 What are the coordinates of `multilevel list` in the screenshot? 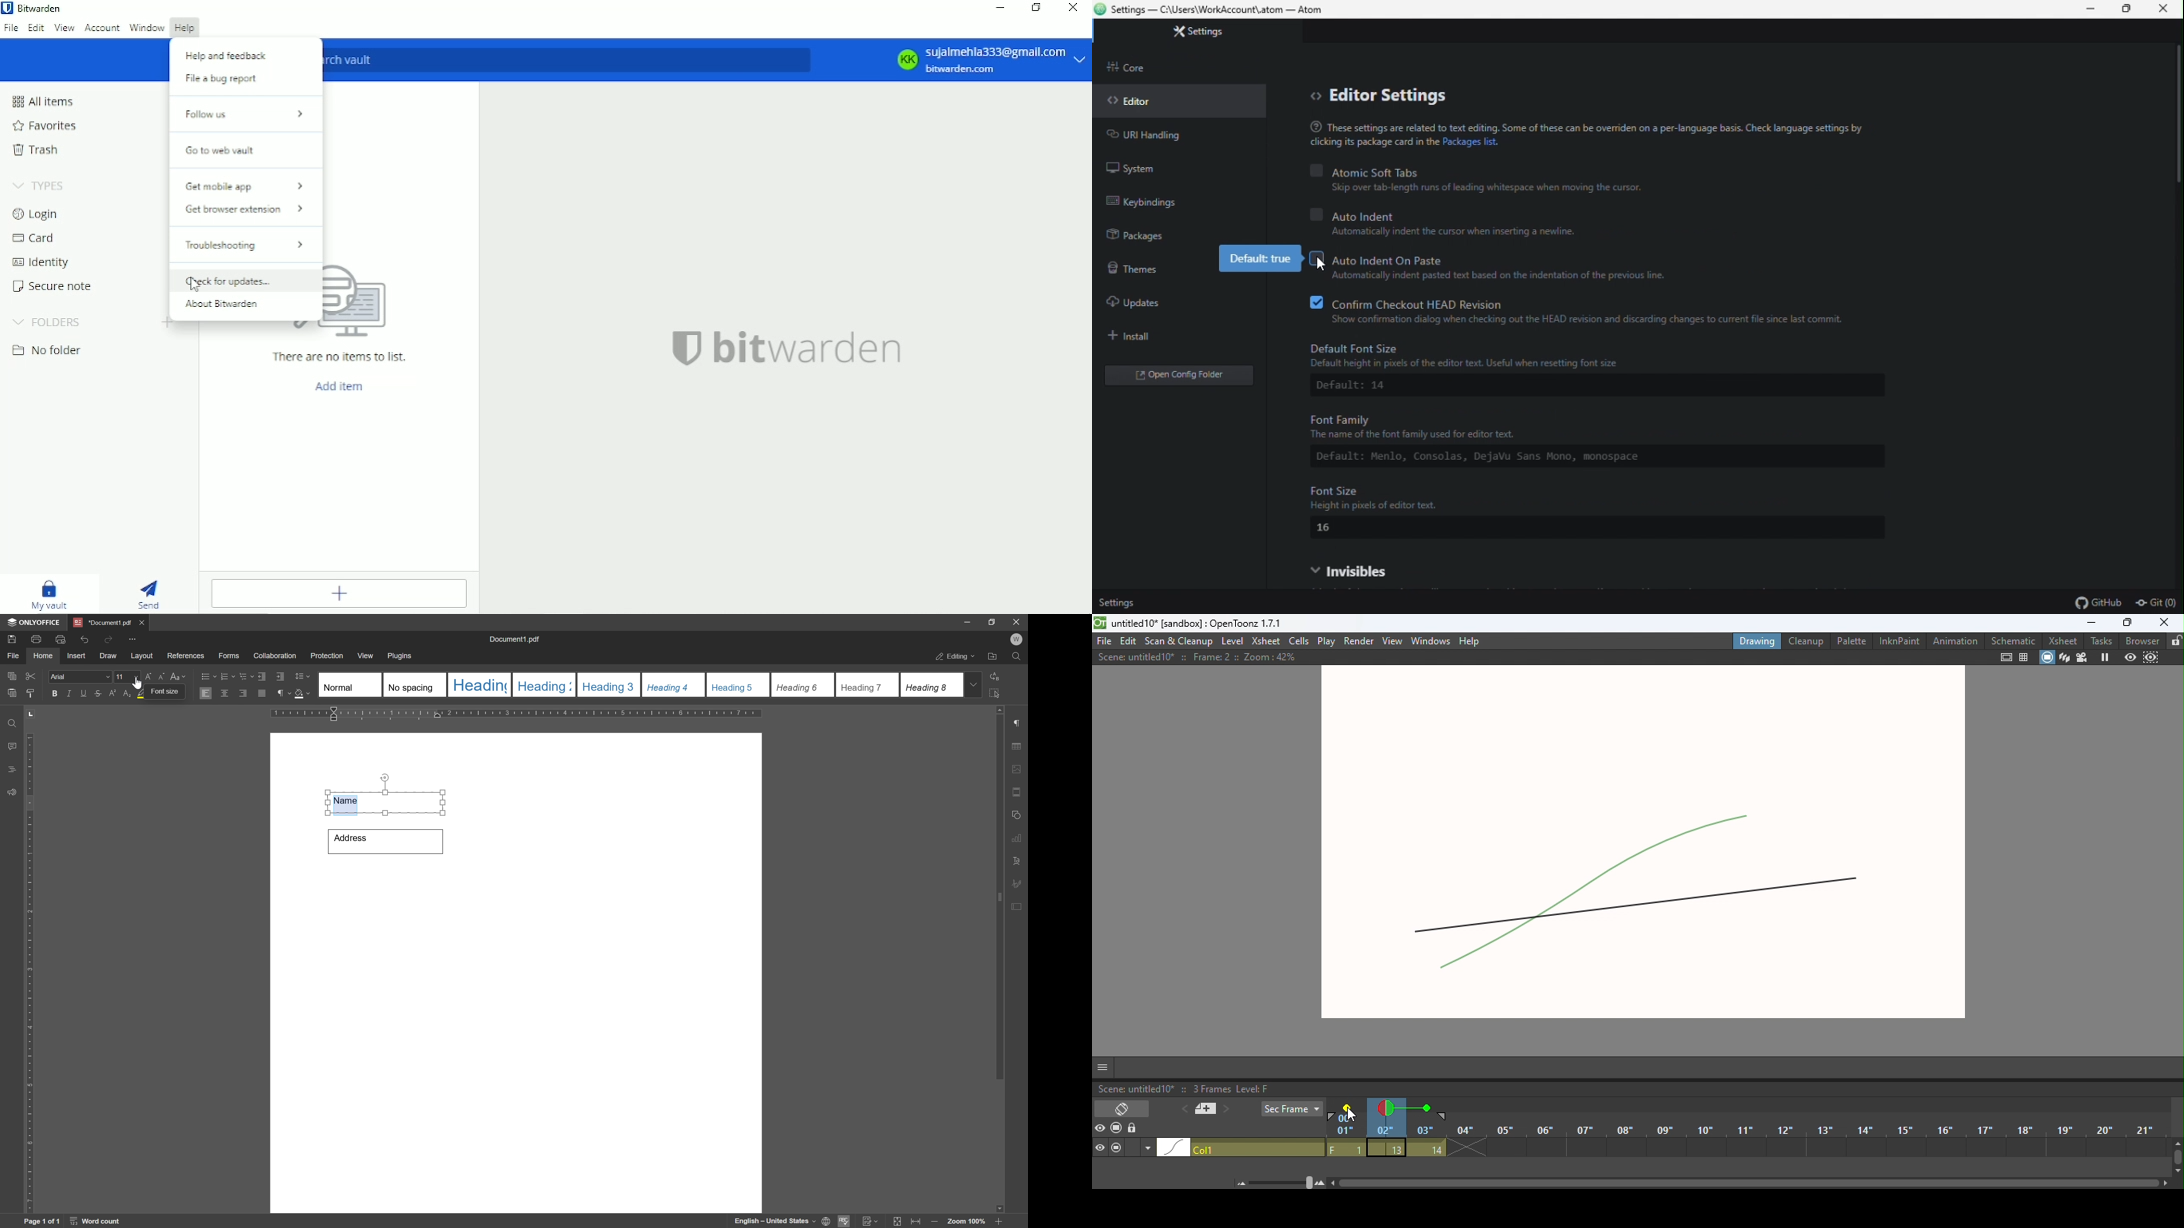 It's located at (246, 676).